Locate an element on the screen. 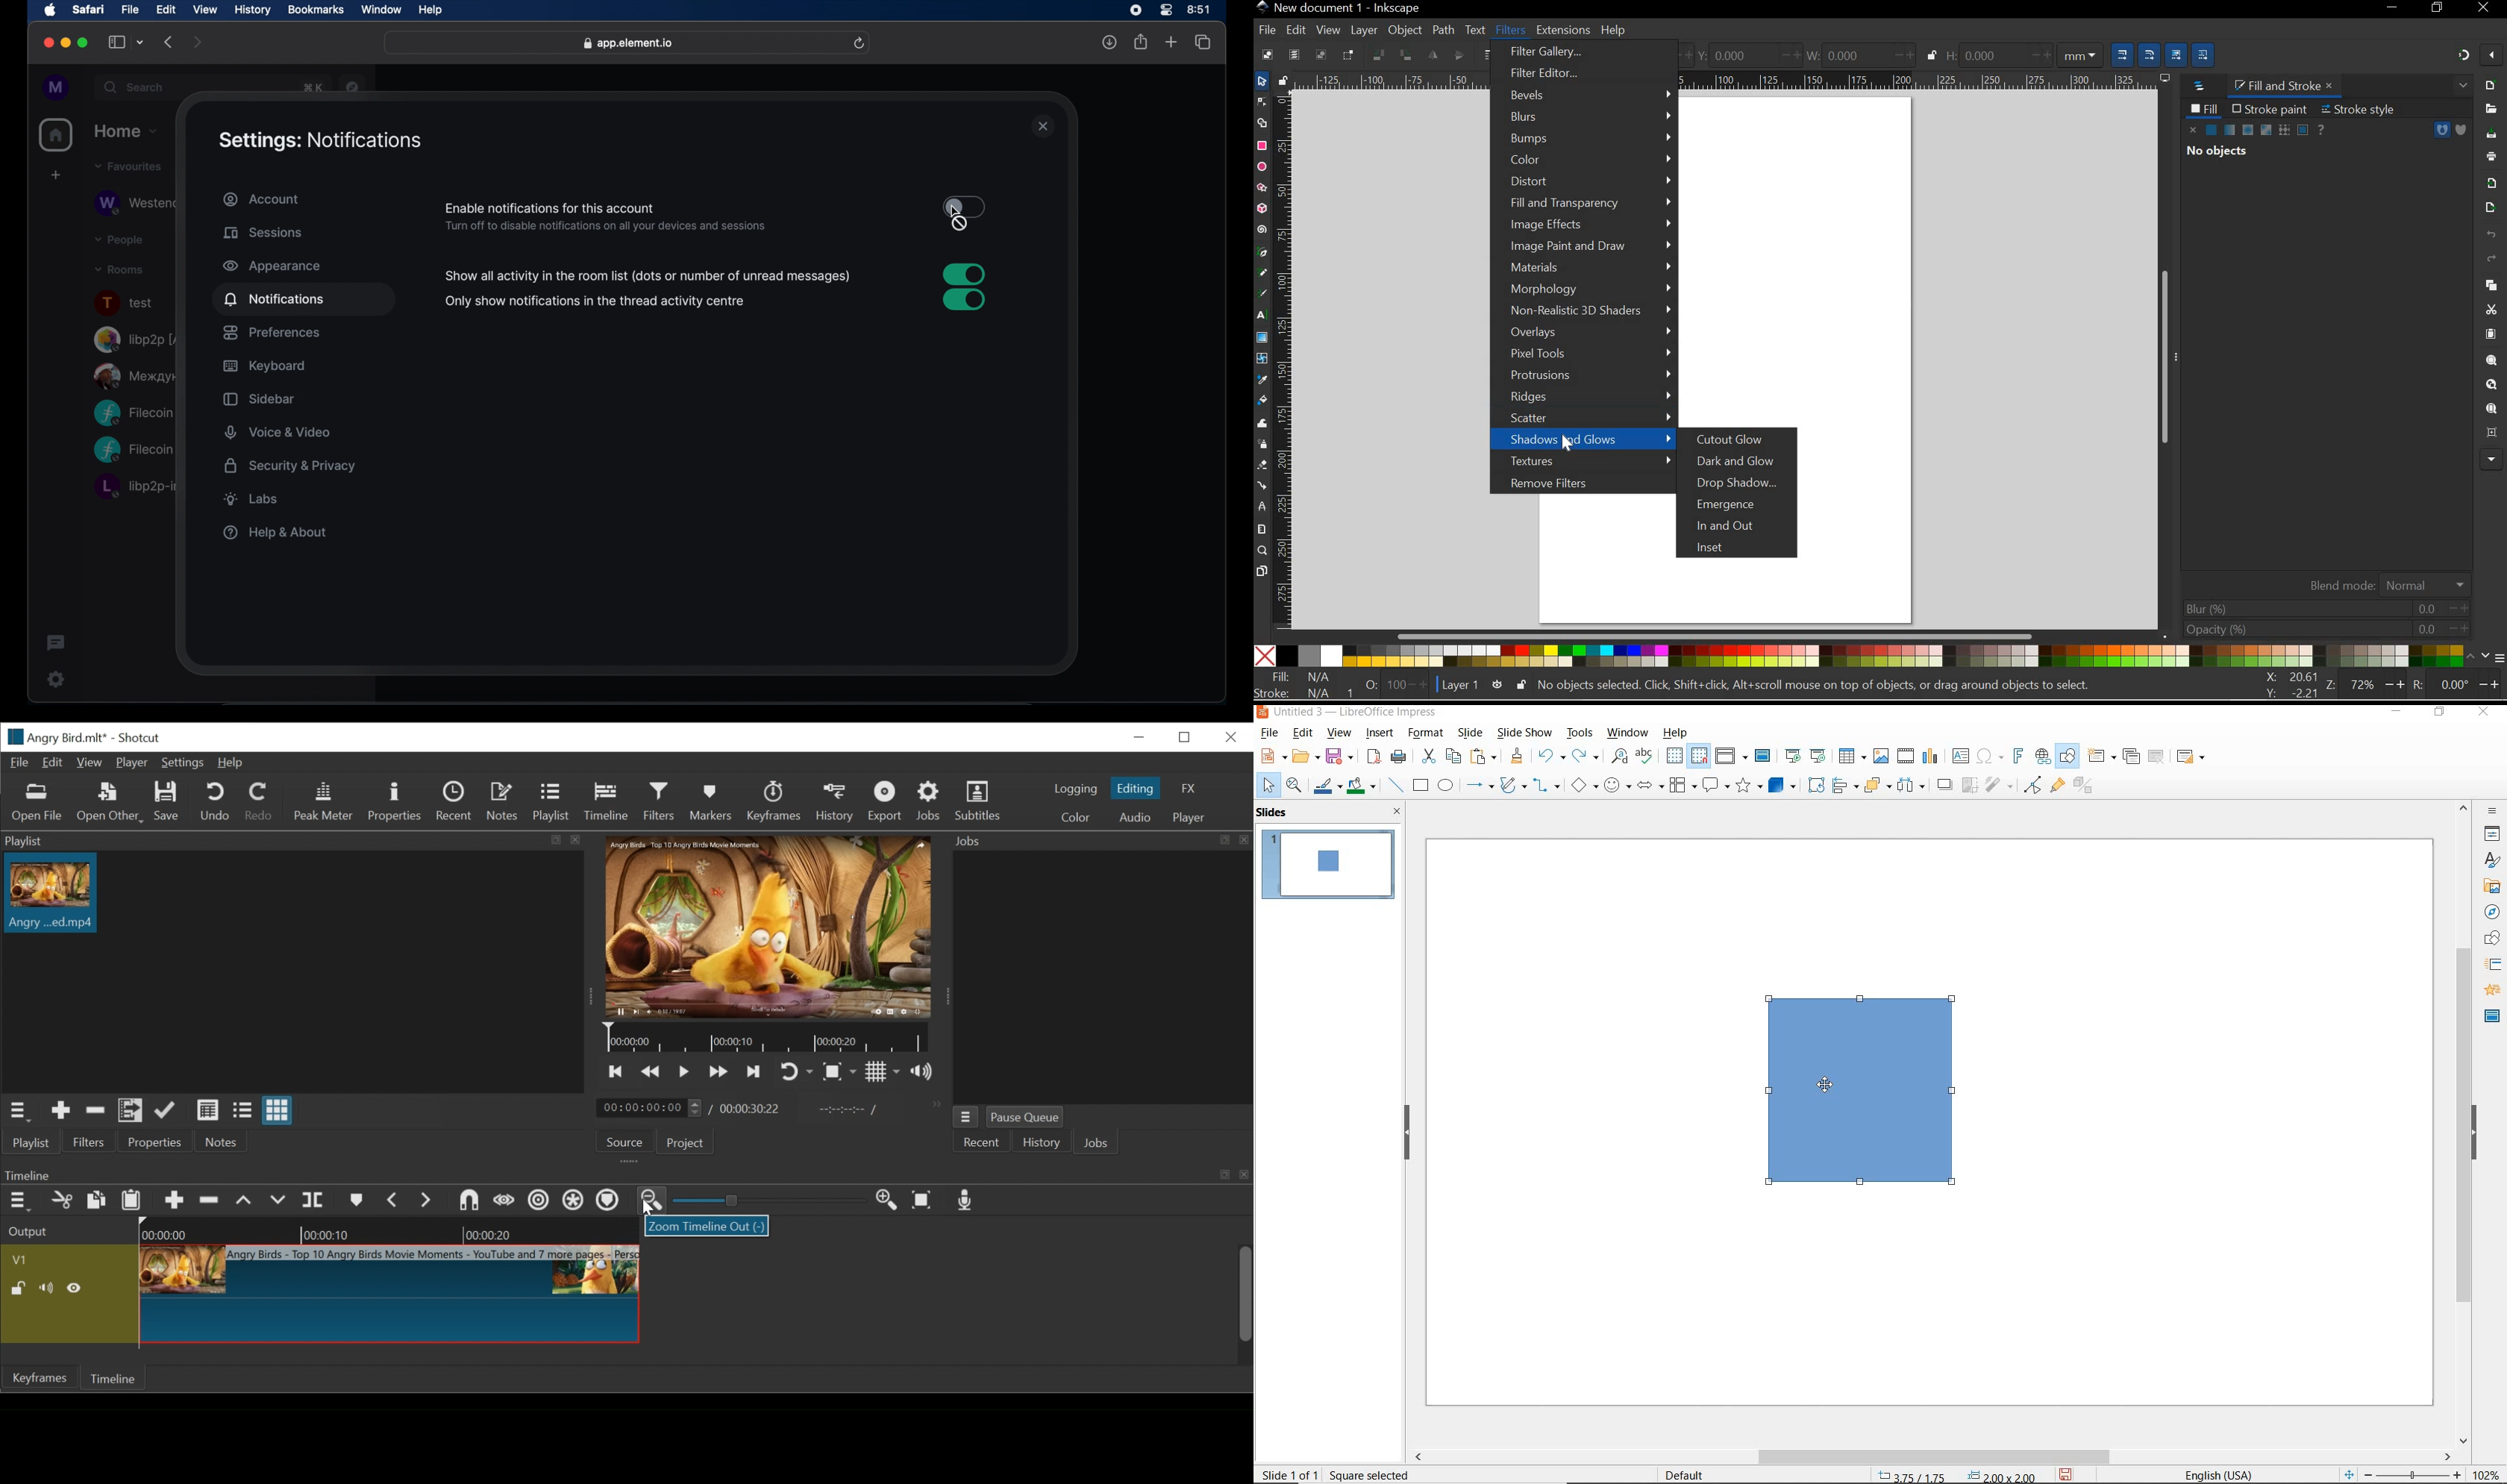 The height and width of the screenshot is (1484, 2520). Subtitles is located at coordinates (979, 801).